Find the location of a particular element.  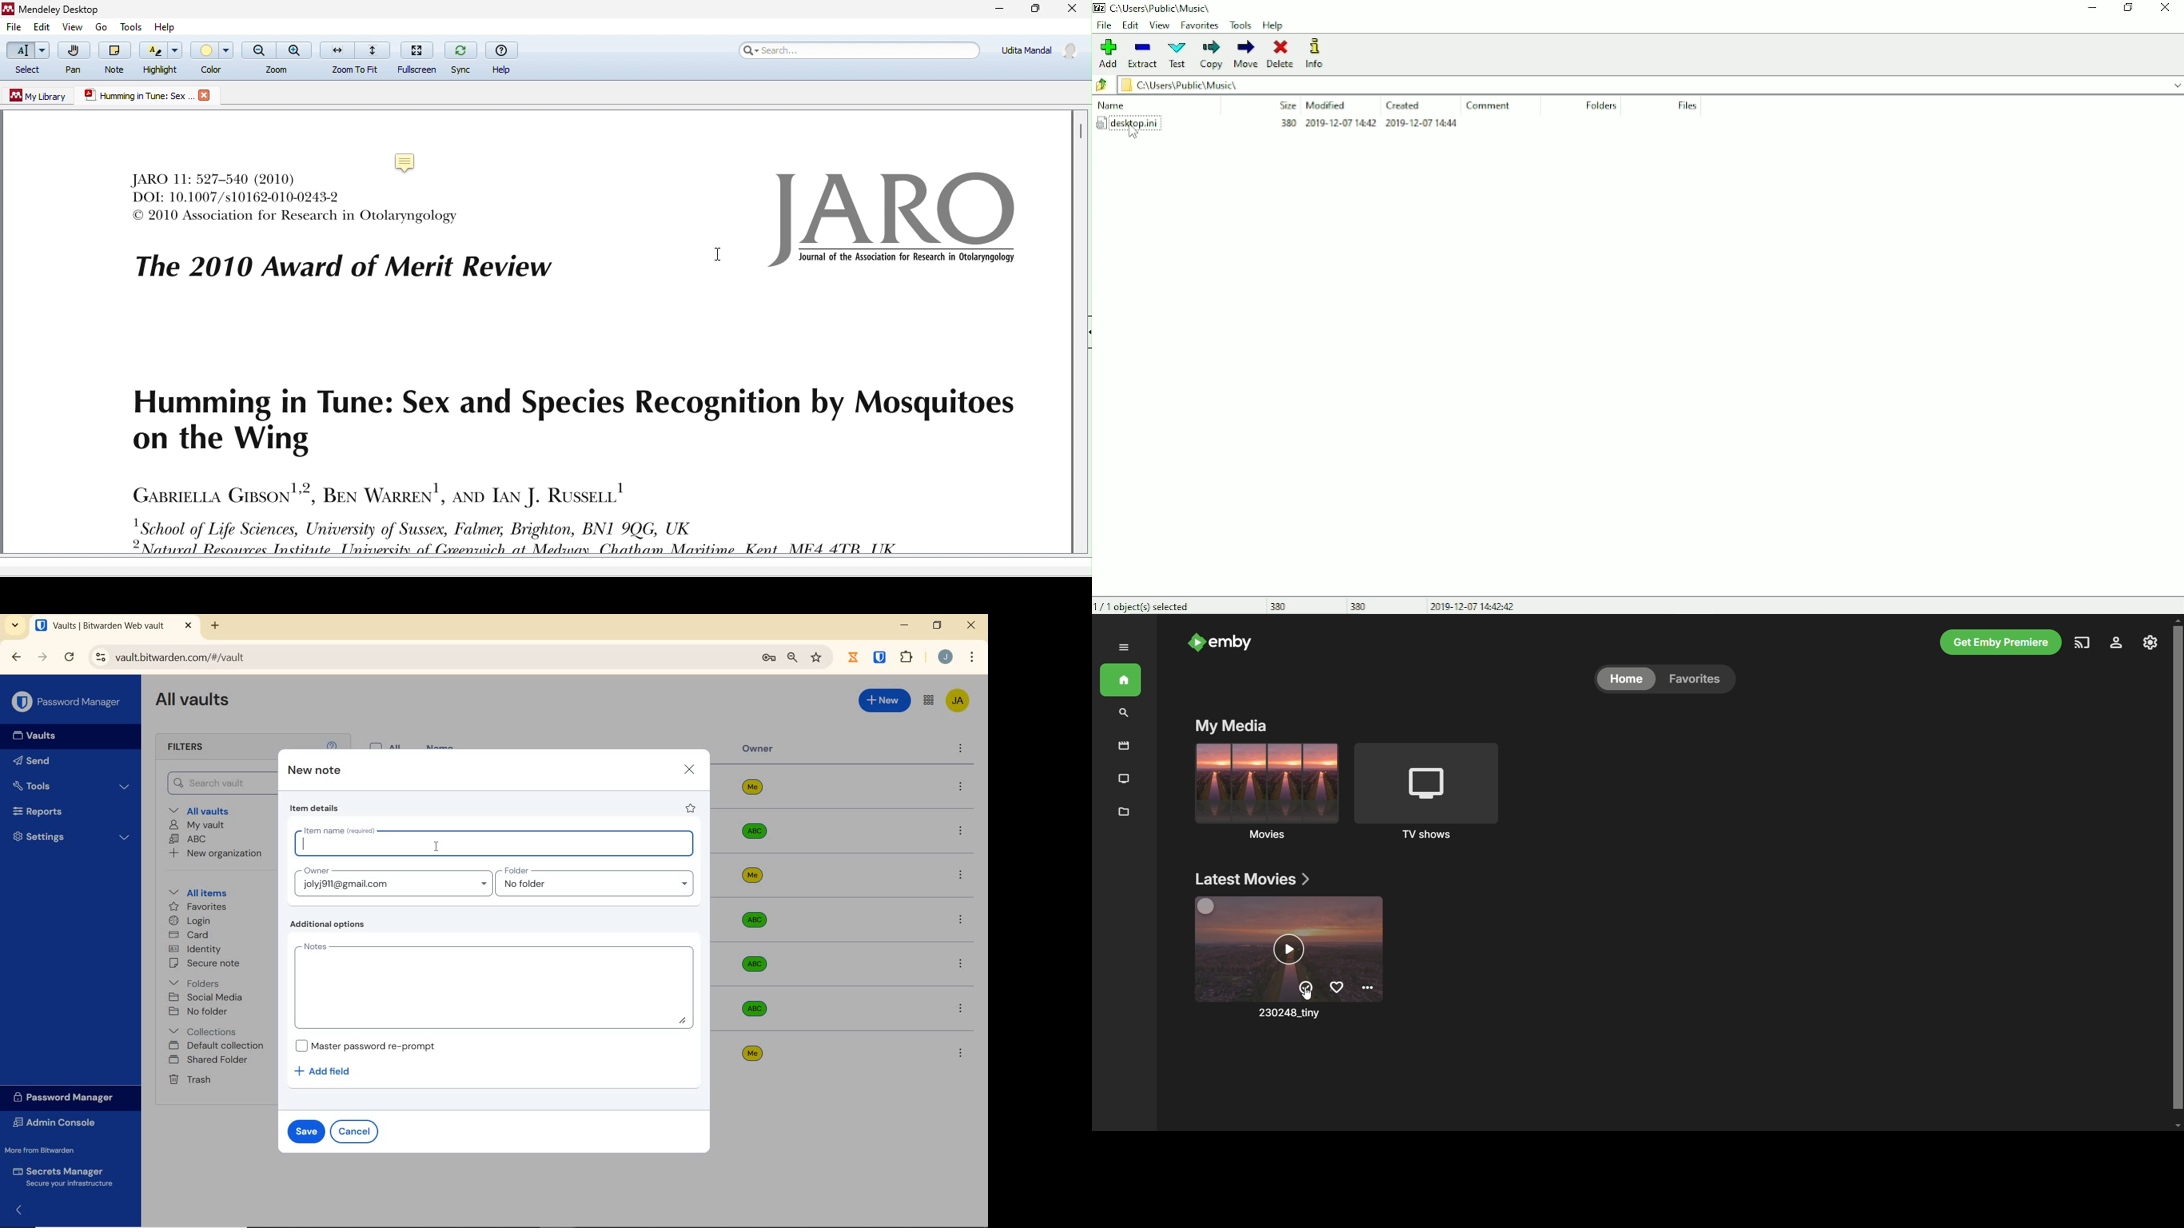

home is located at coordinates (1627, 679).